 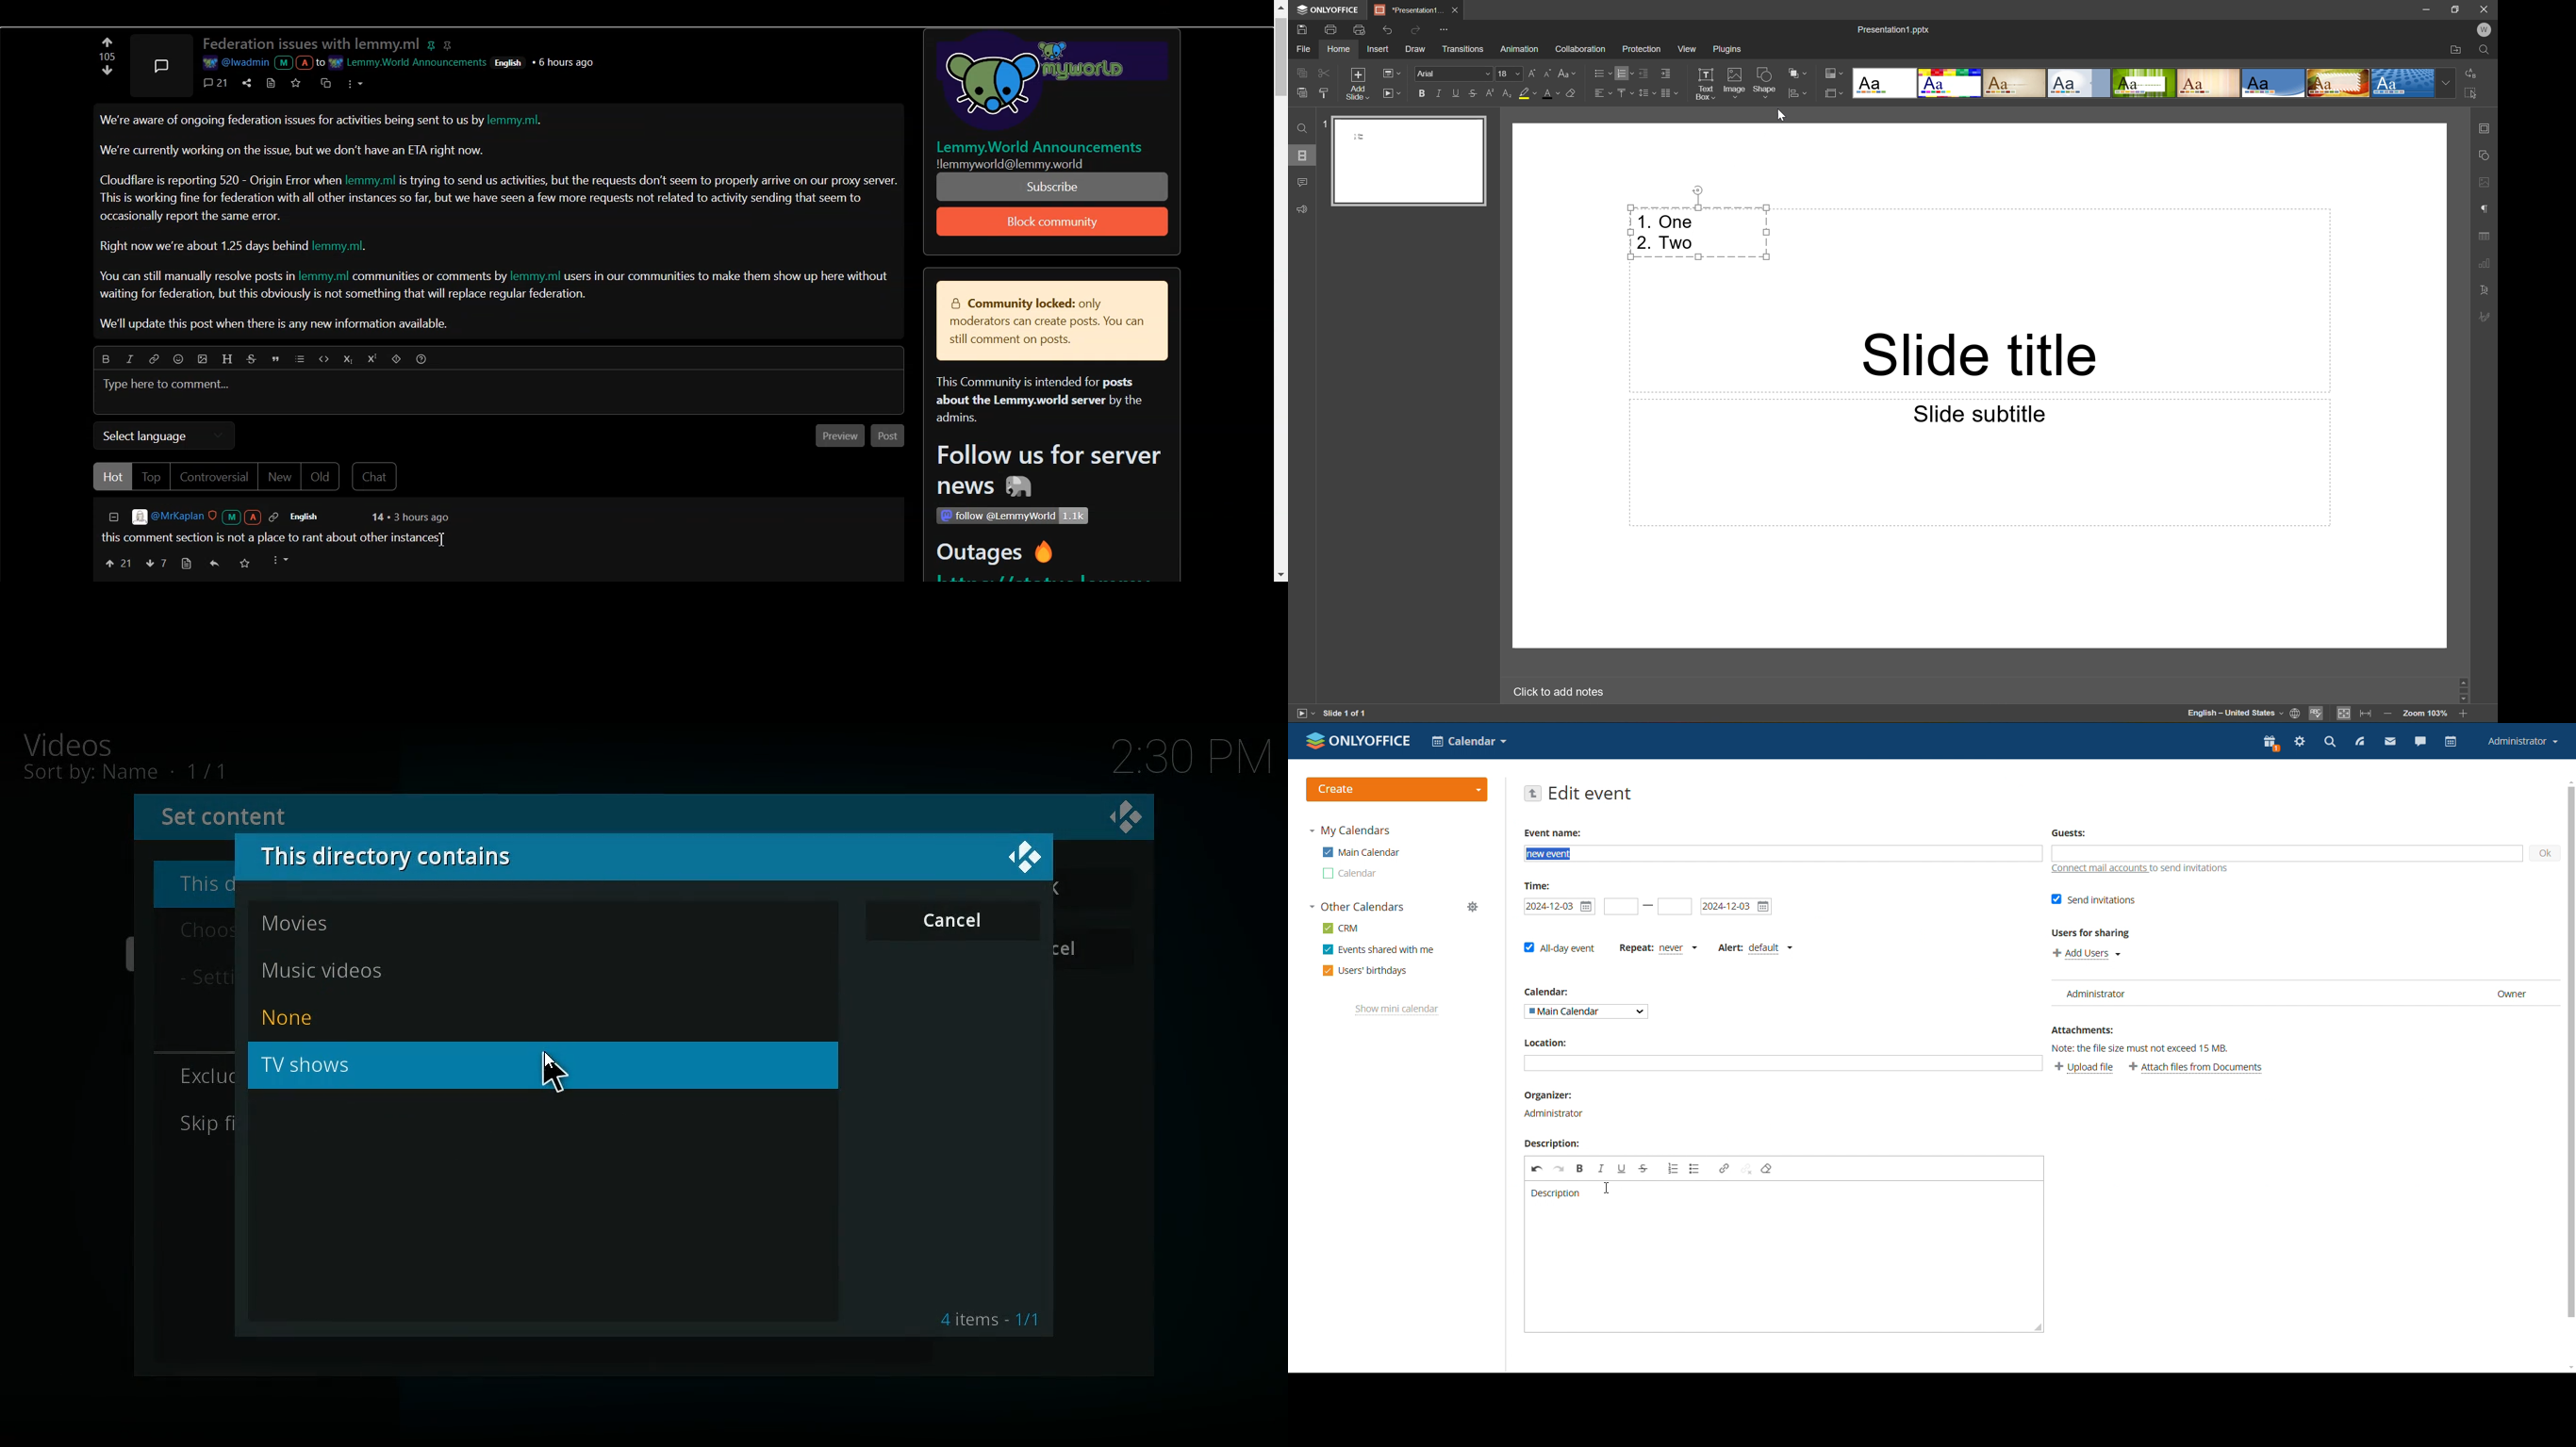 What do you see at coordinates (112, 477) in the screenshot?
I see `Hot` at bounding box center [112, 477].